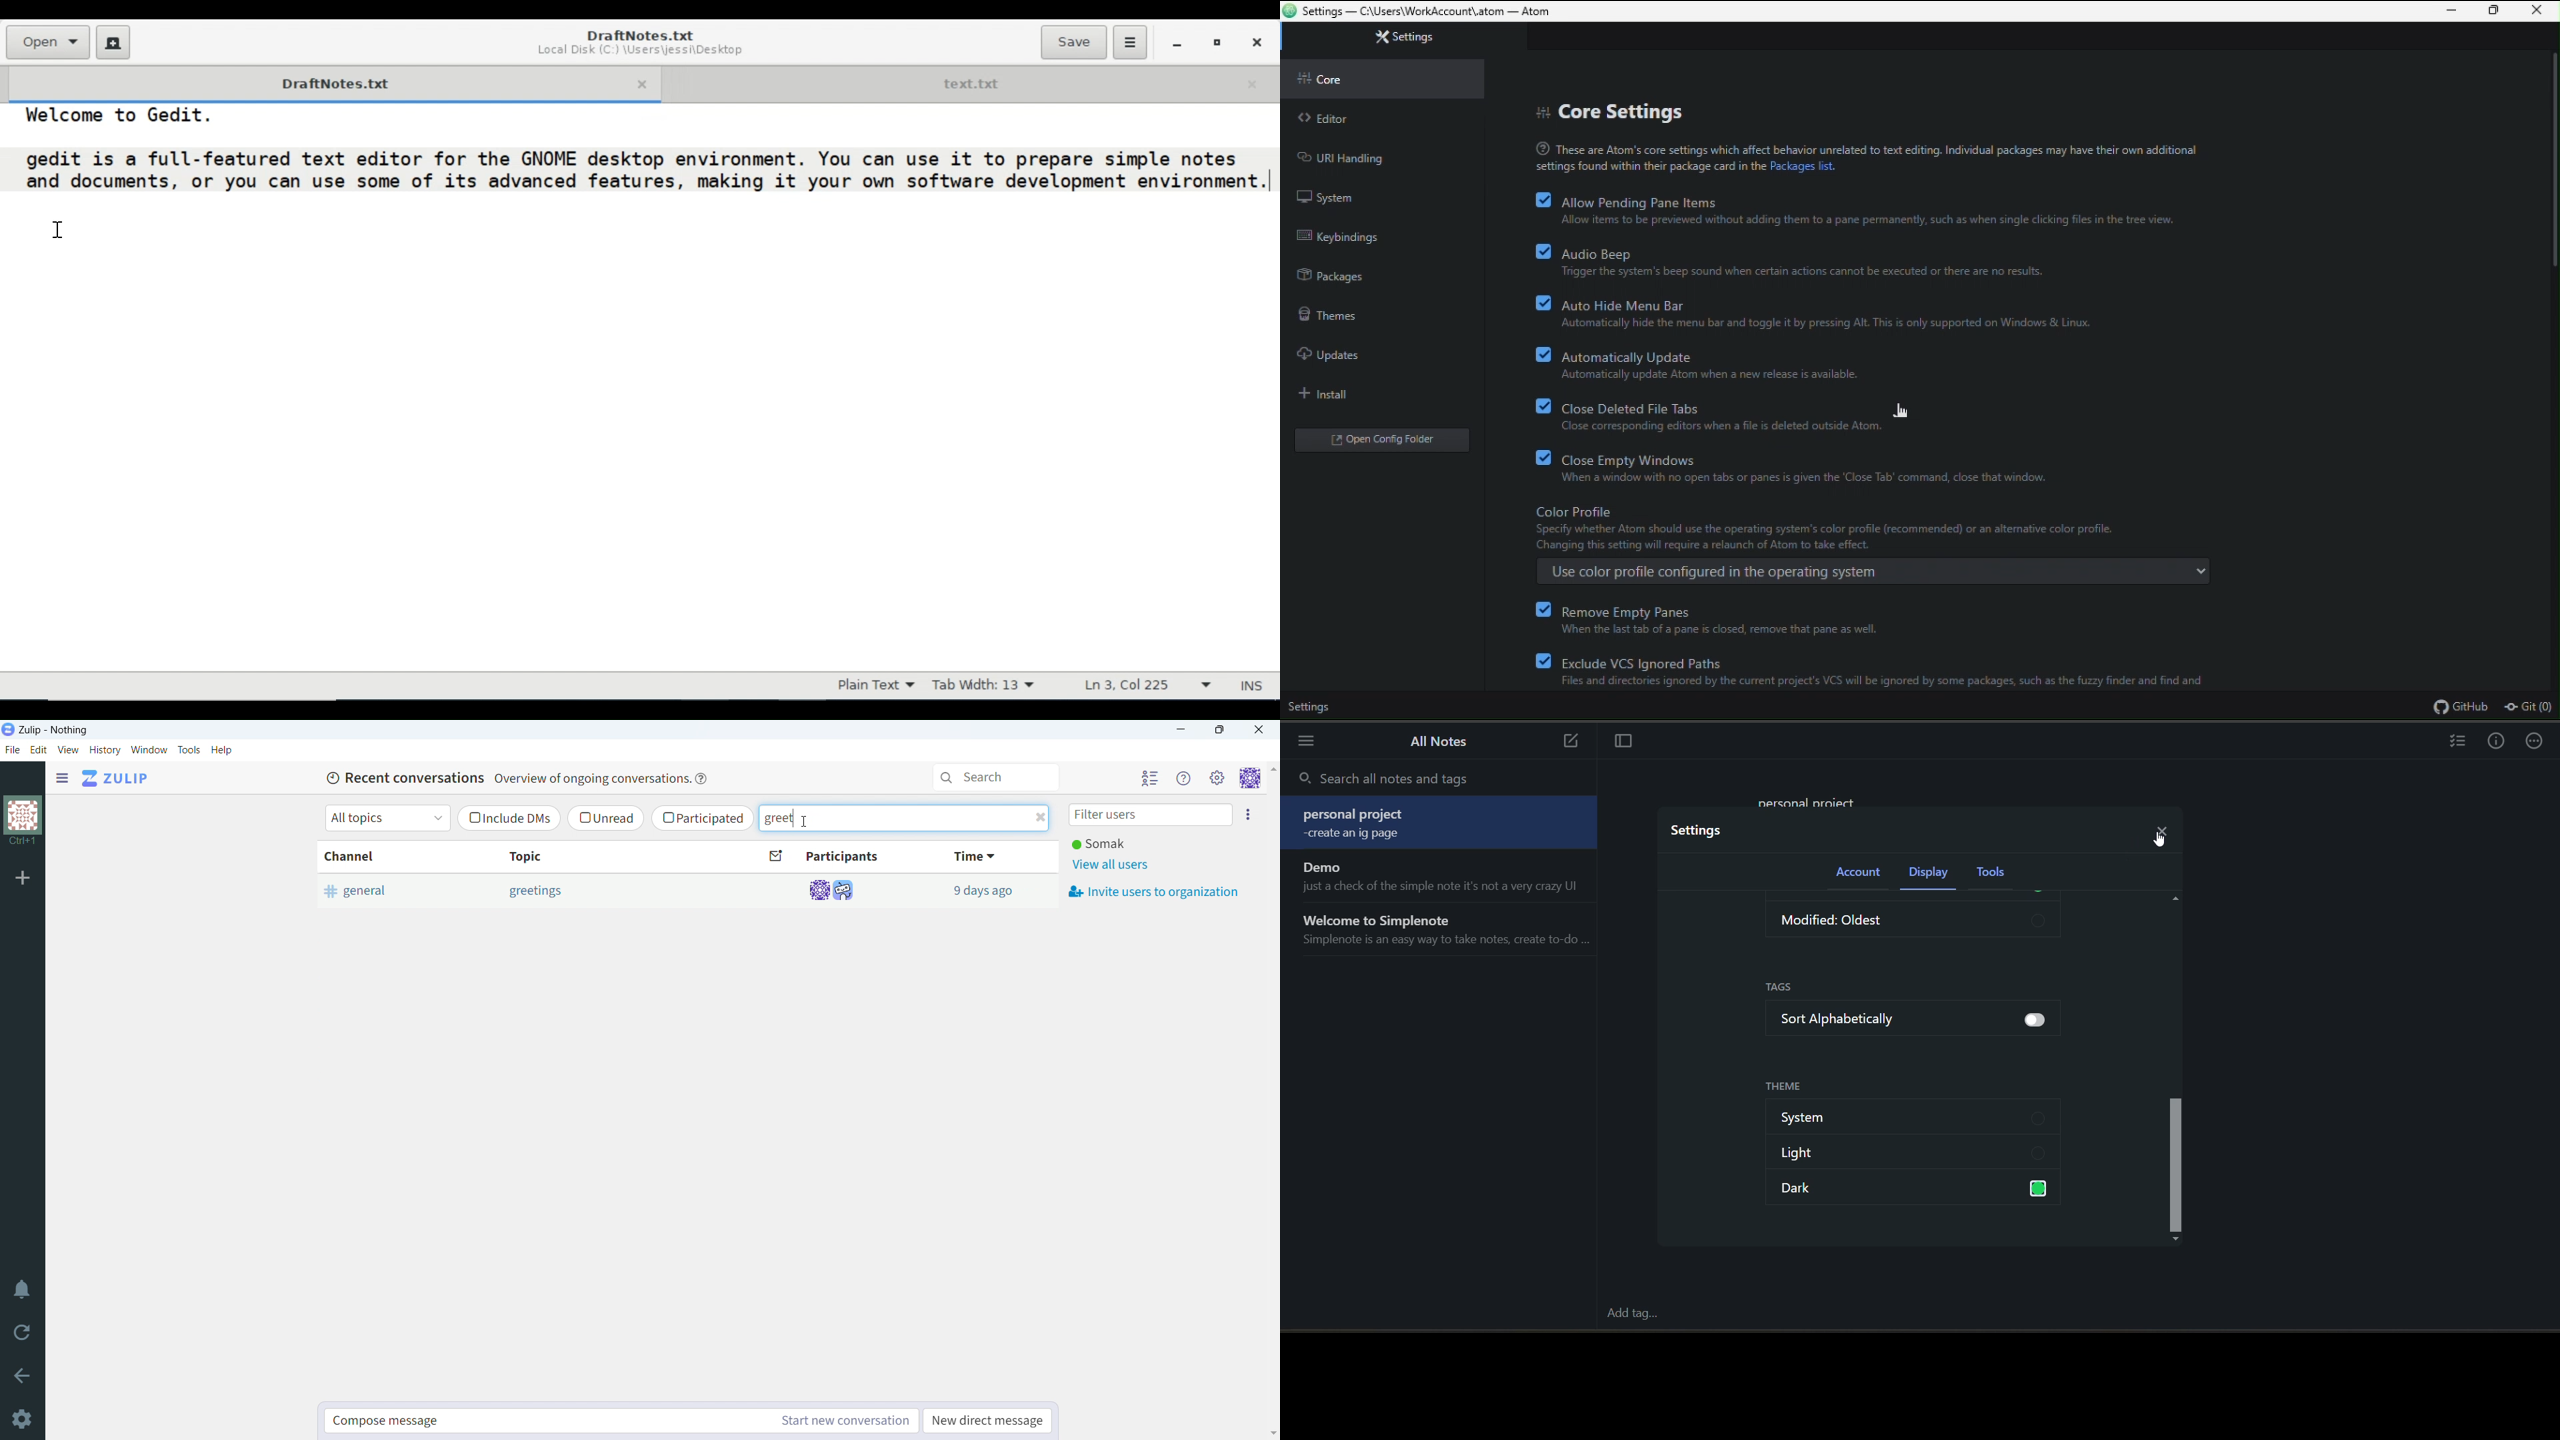 The width and height of the screenshot is (2576, 1456). I want to click on Recent conversations, so click(403, 777).